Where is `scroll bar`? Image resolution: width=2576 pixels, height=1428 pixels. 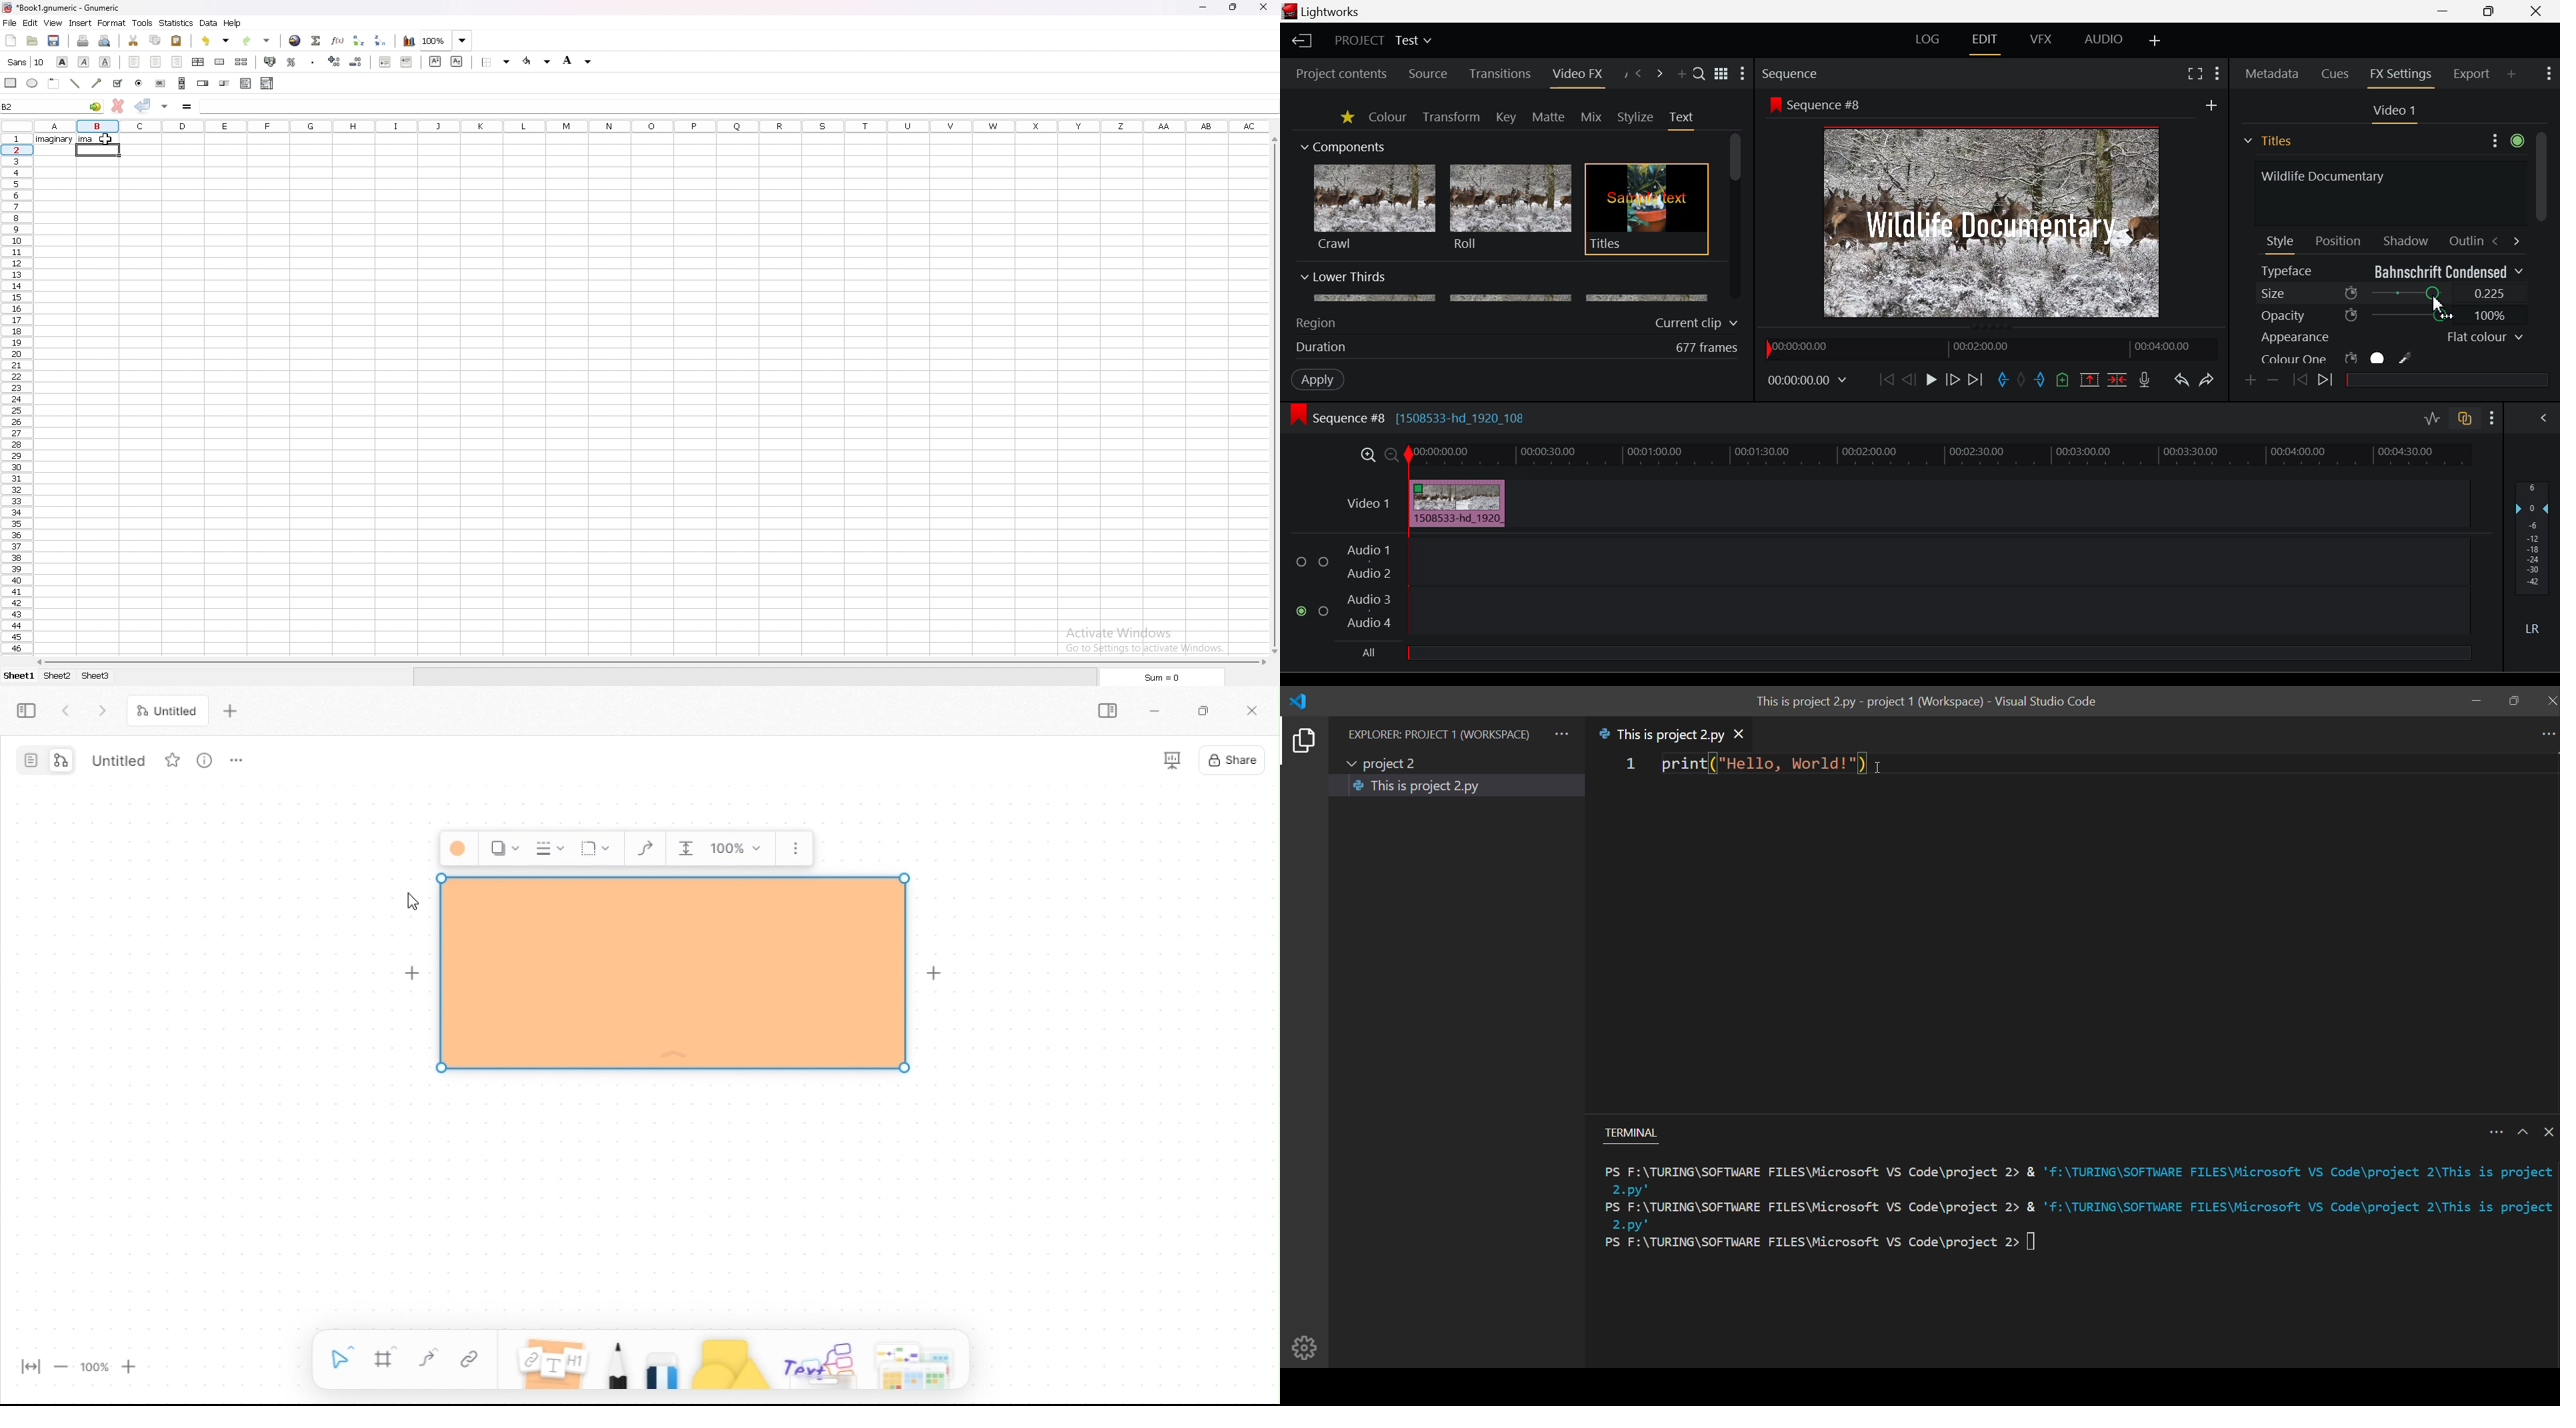 scroll bar is located at coordinates (183, 83).